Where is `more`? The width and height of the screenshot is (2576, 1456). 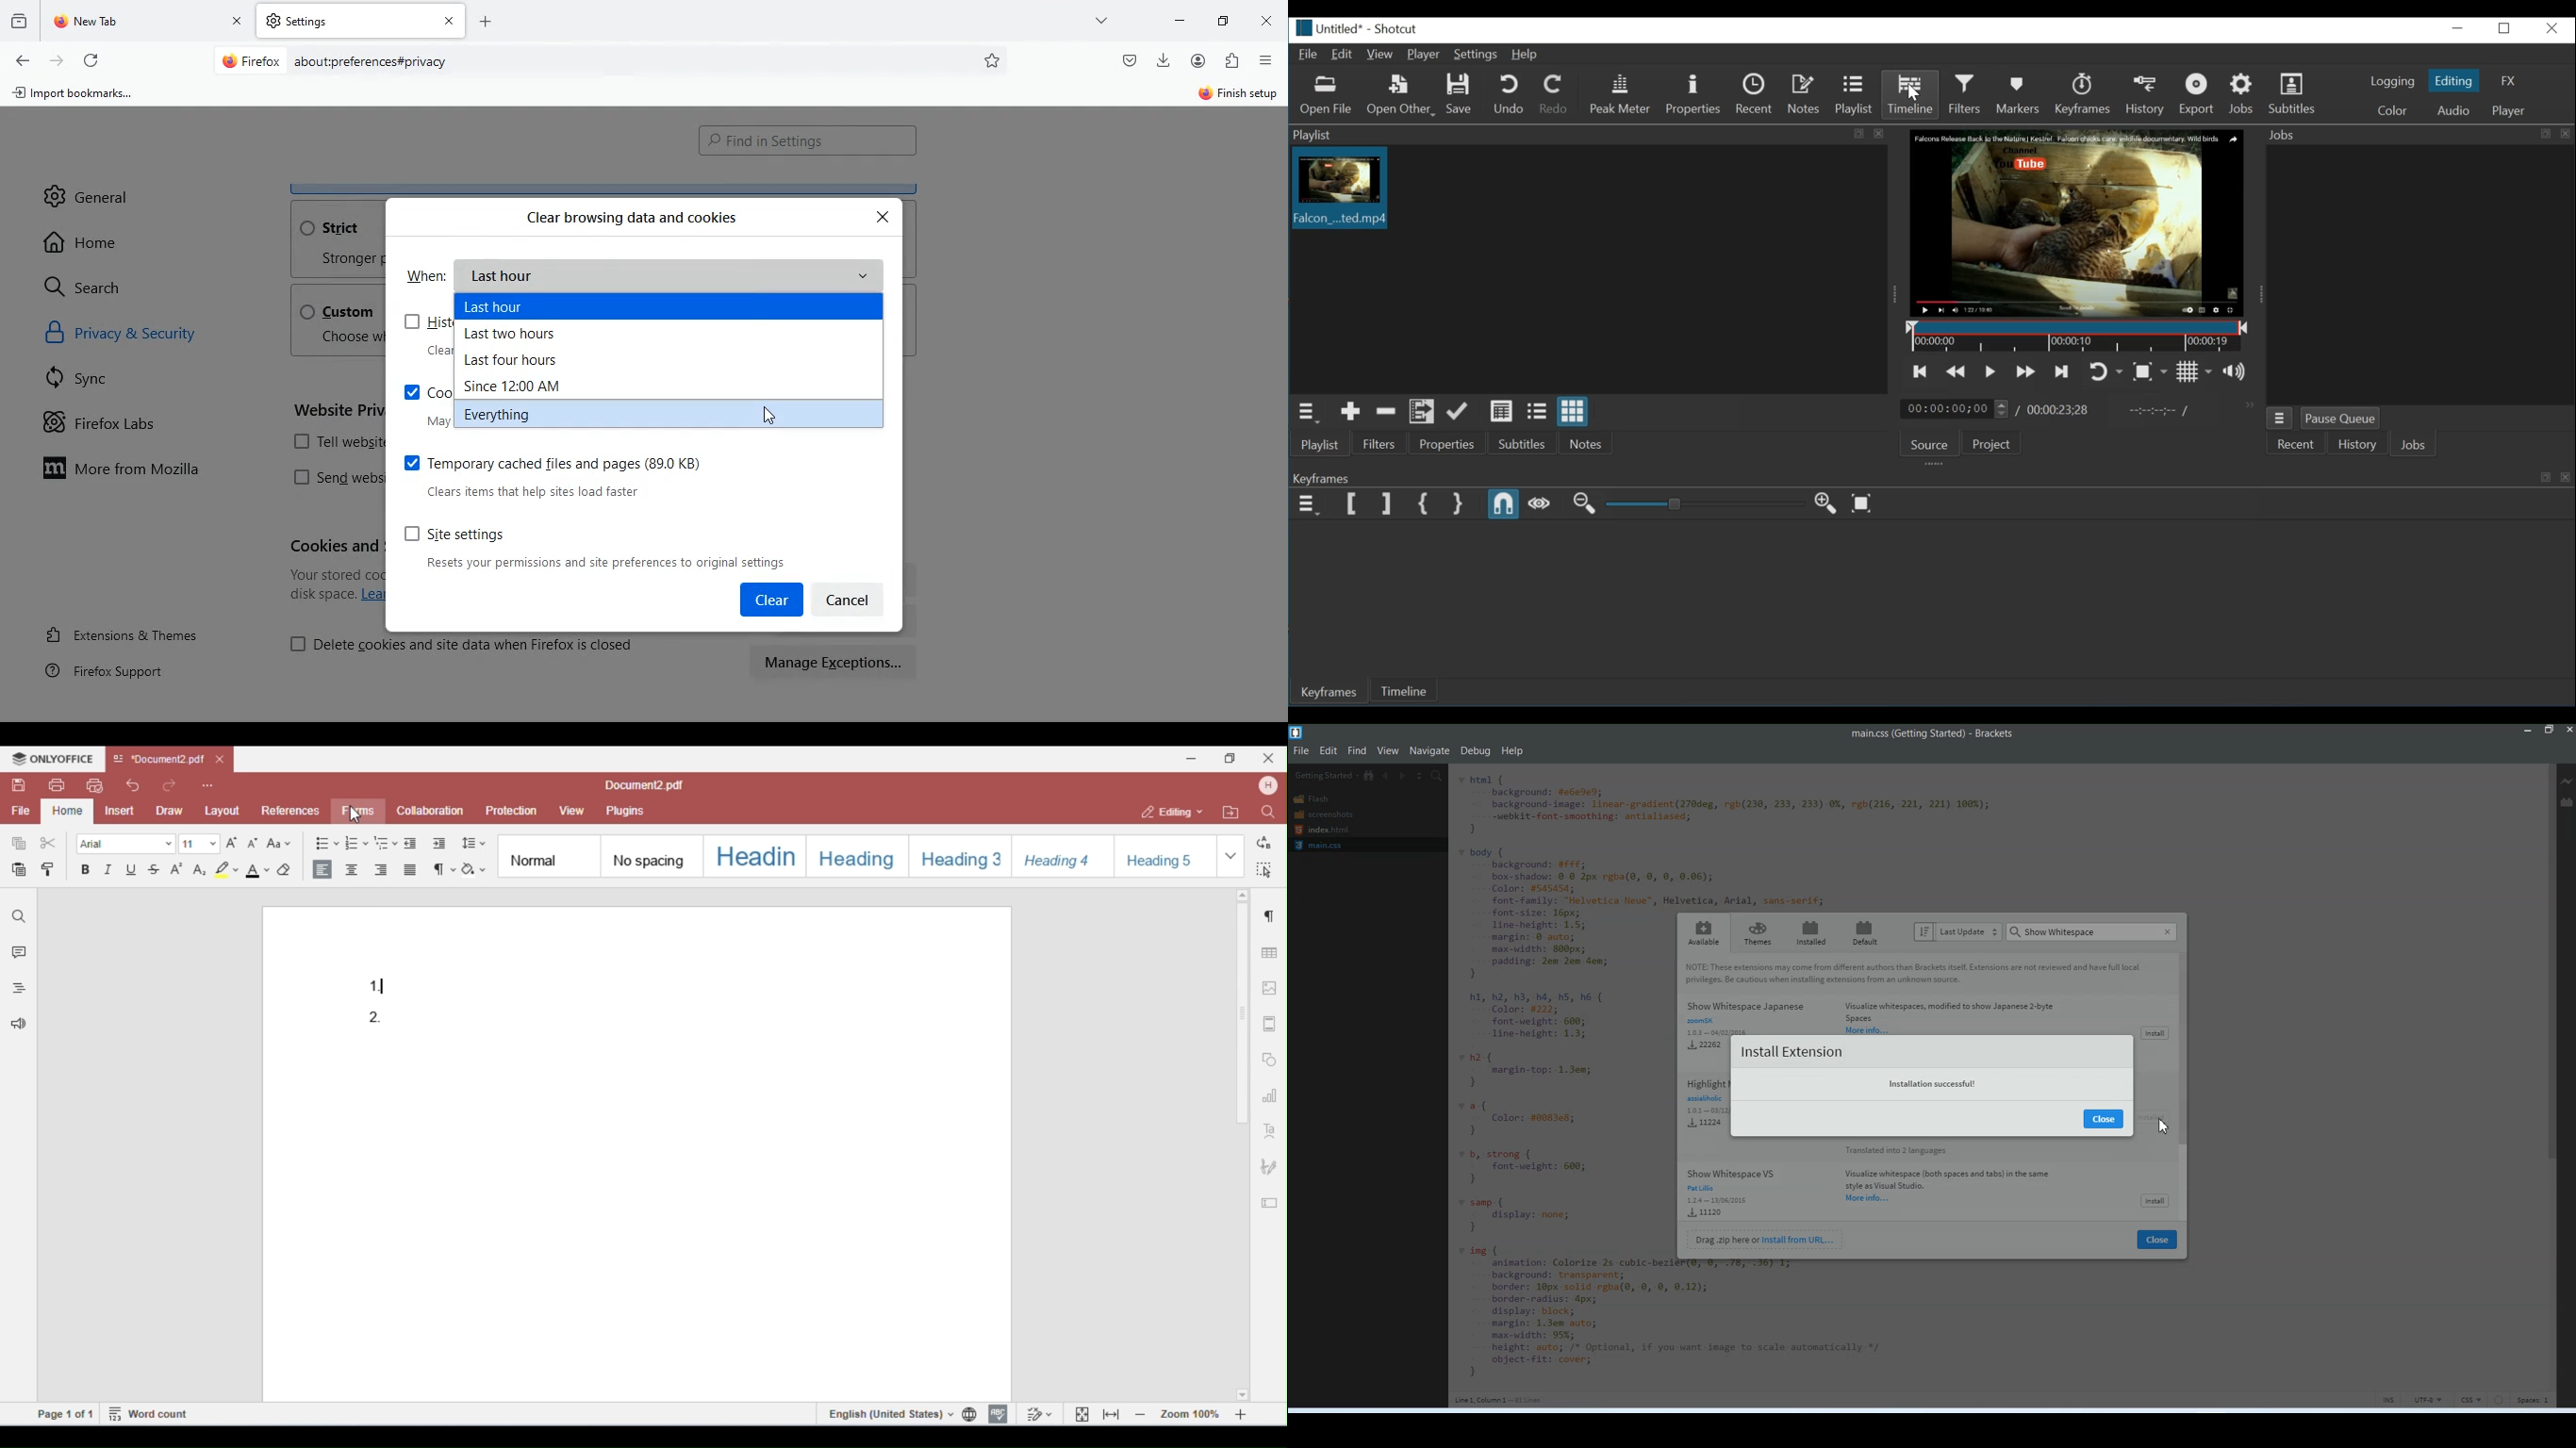
more is located at coordinates (1104, 20).